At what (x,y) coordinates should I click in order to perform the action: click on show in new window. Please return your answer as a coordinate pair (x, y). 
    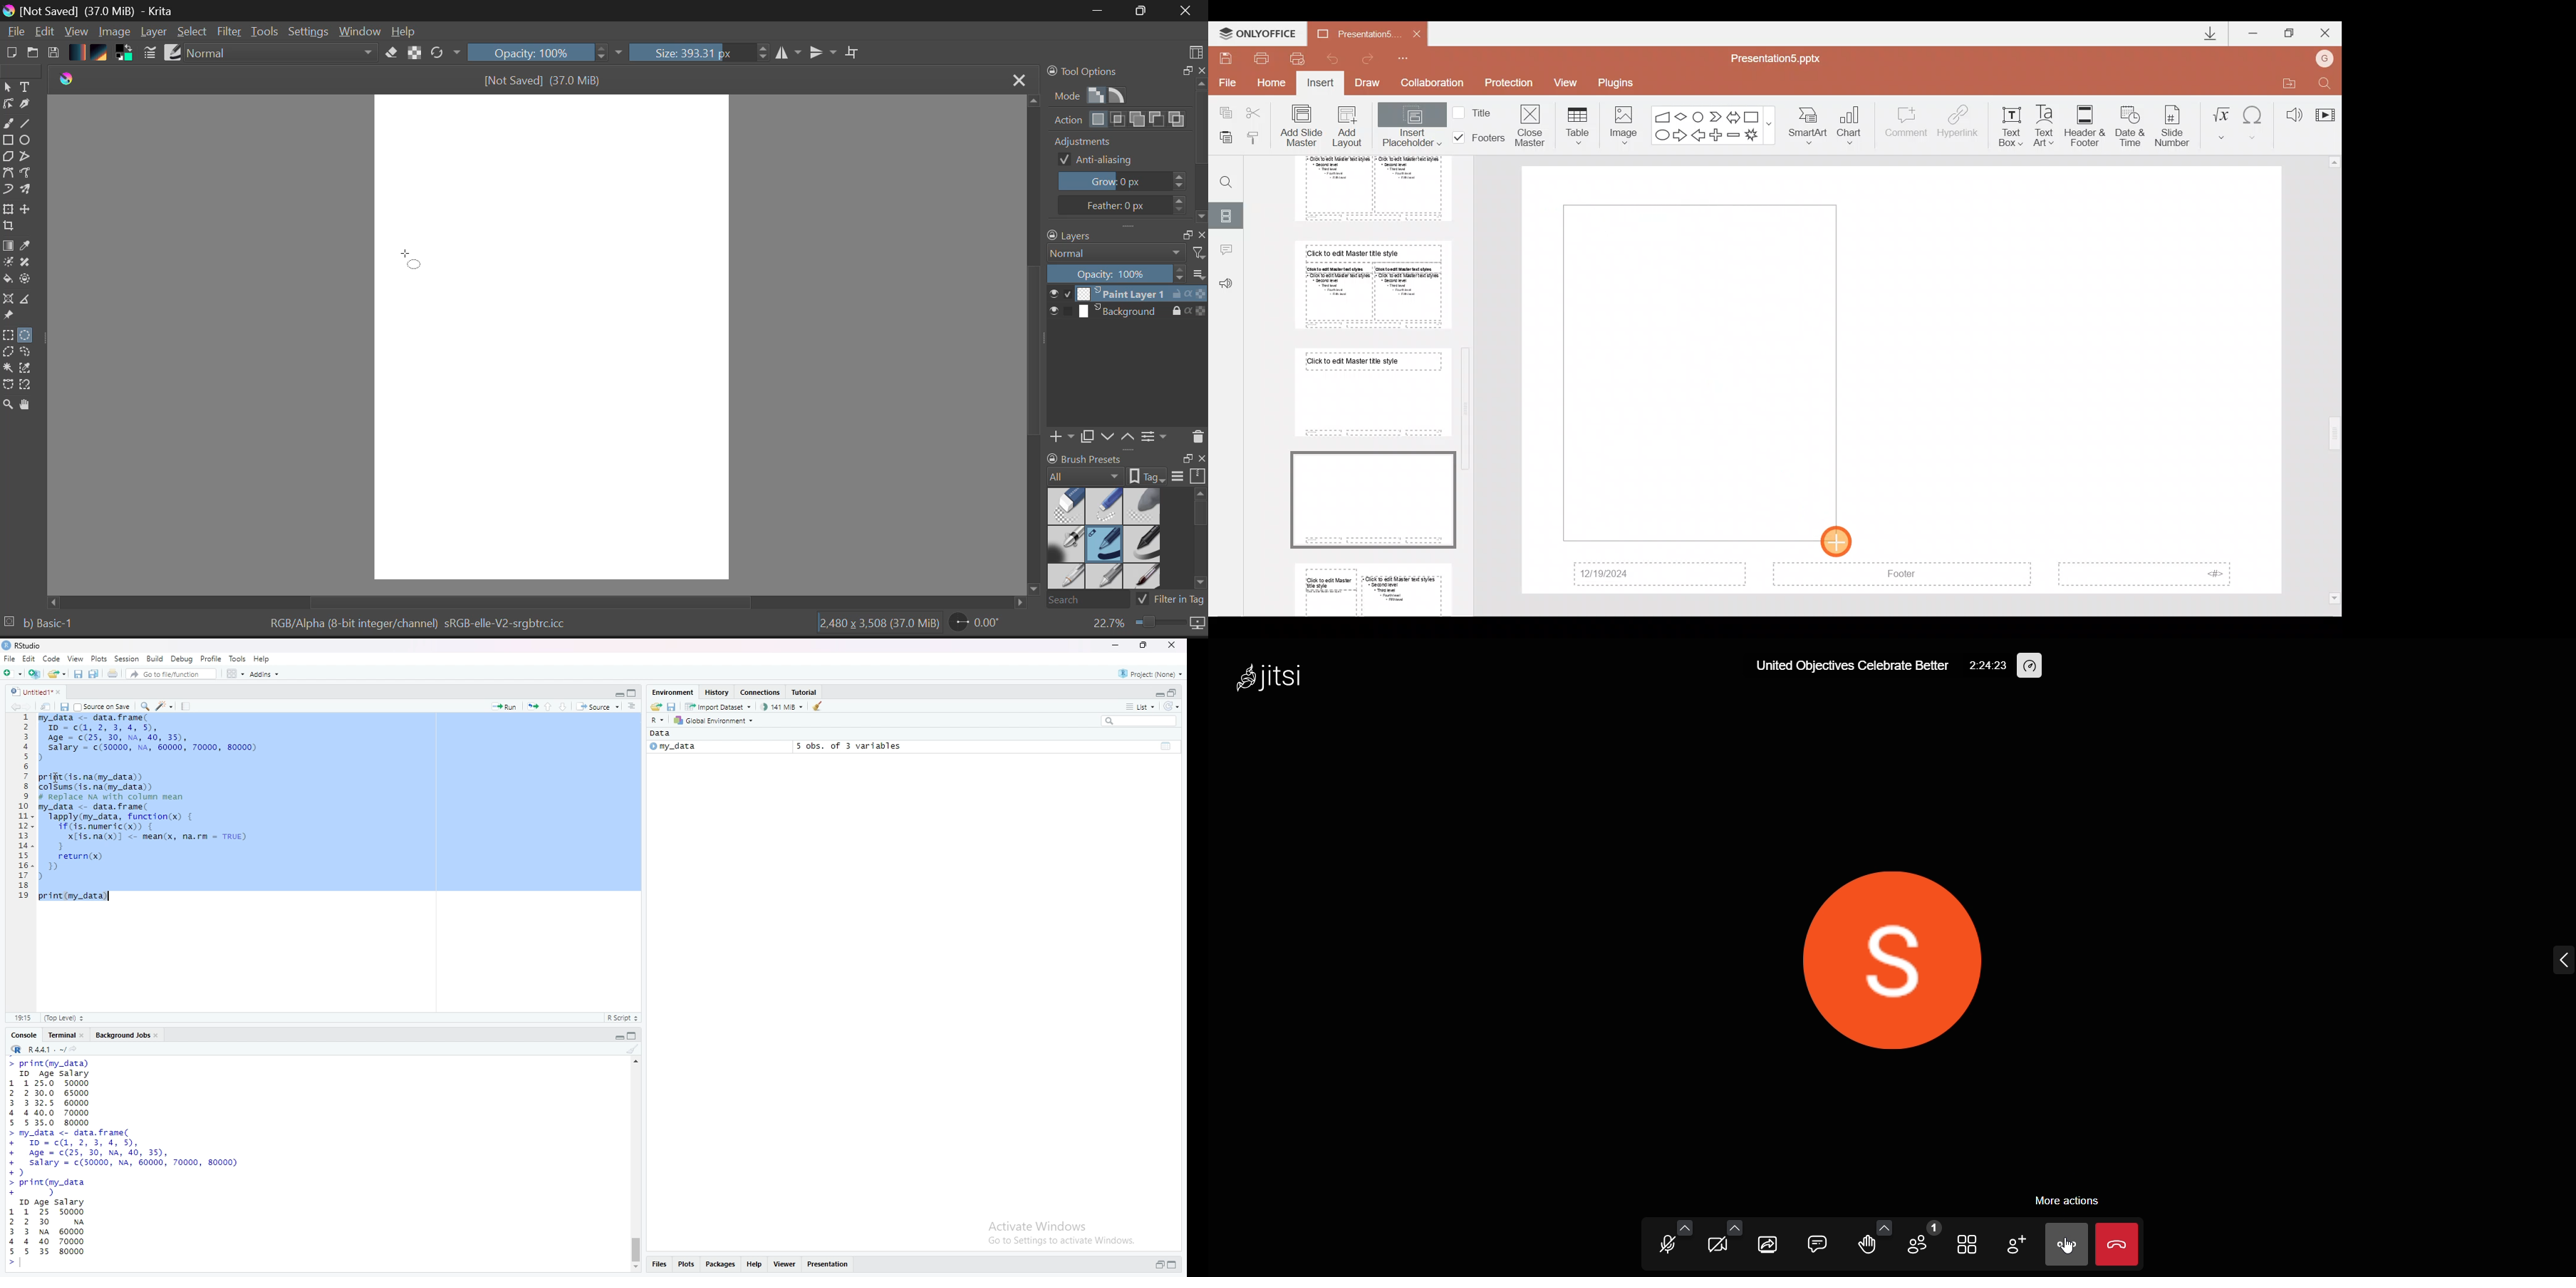
    Looking at the image, I should click on (46, 707).